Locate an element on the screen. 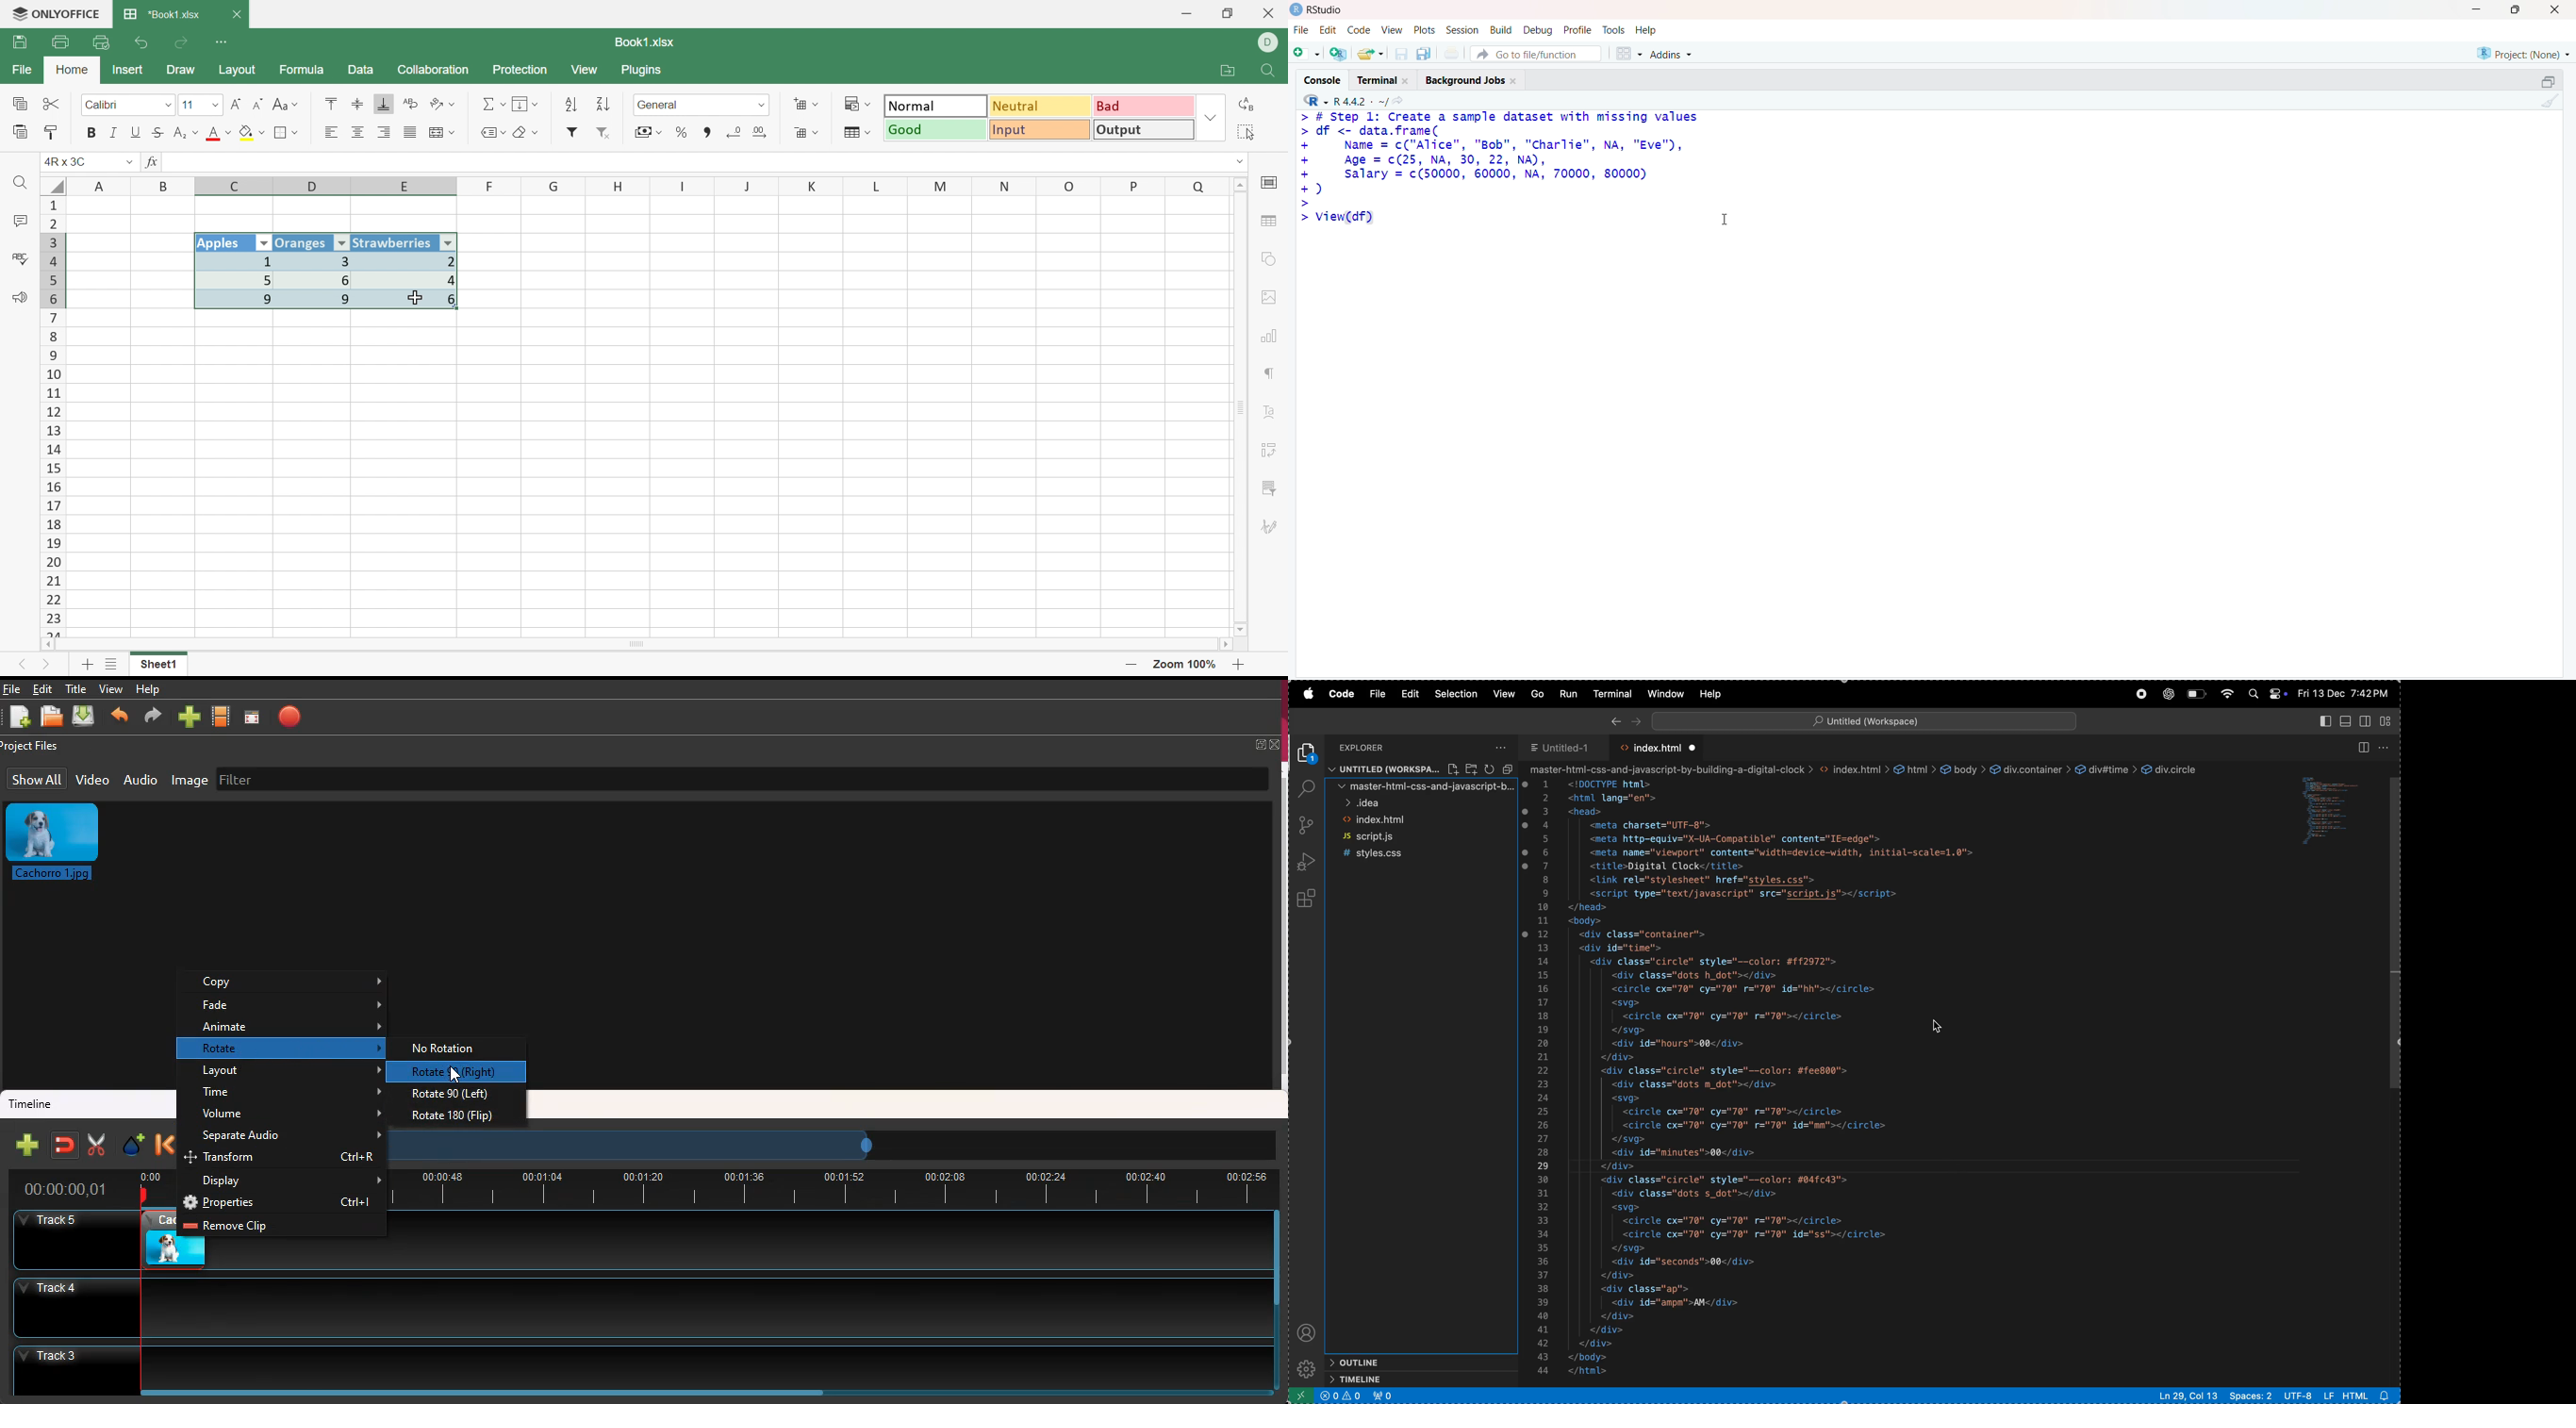  New File is located at coordinates (1306, 54).